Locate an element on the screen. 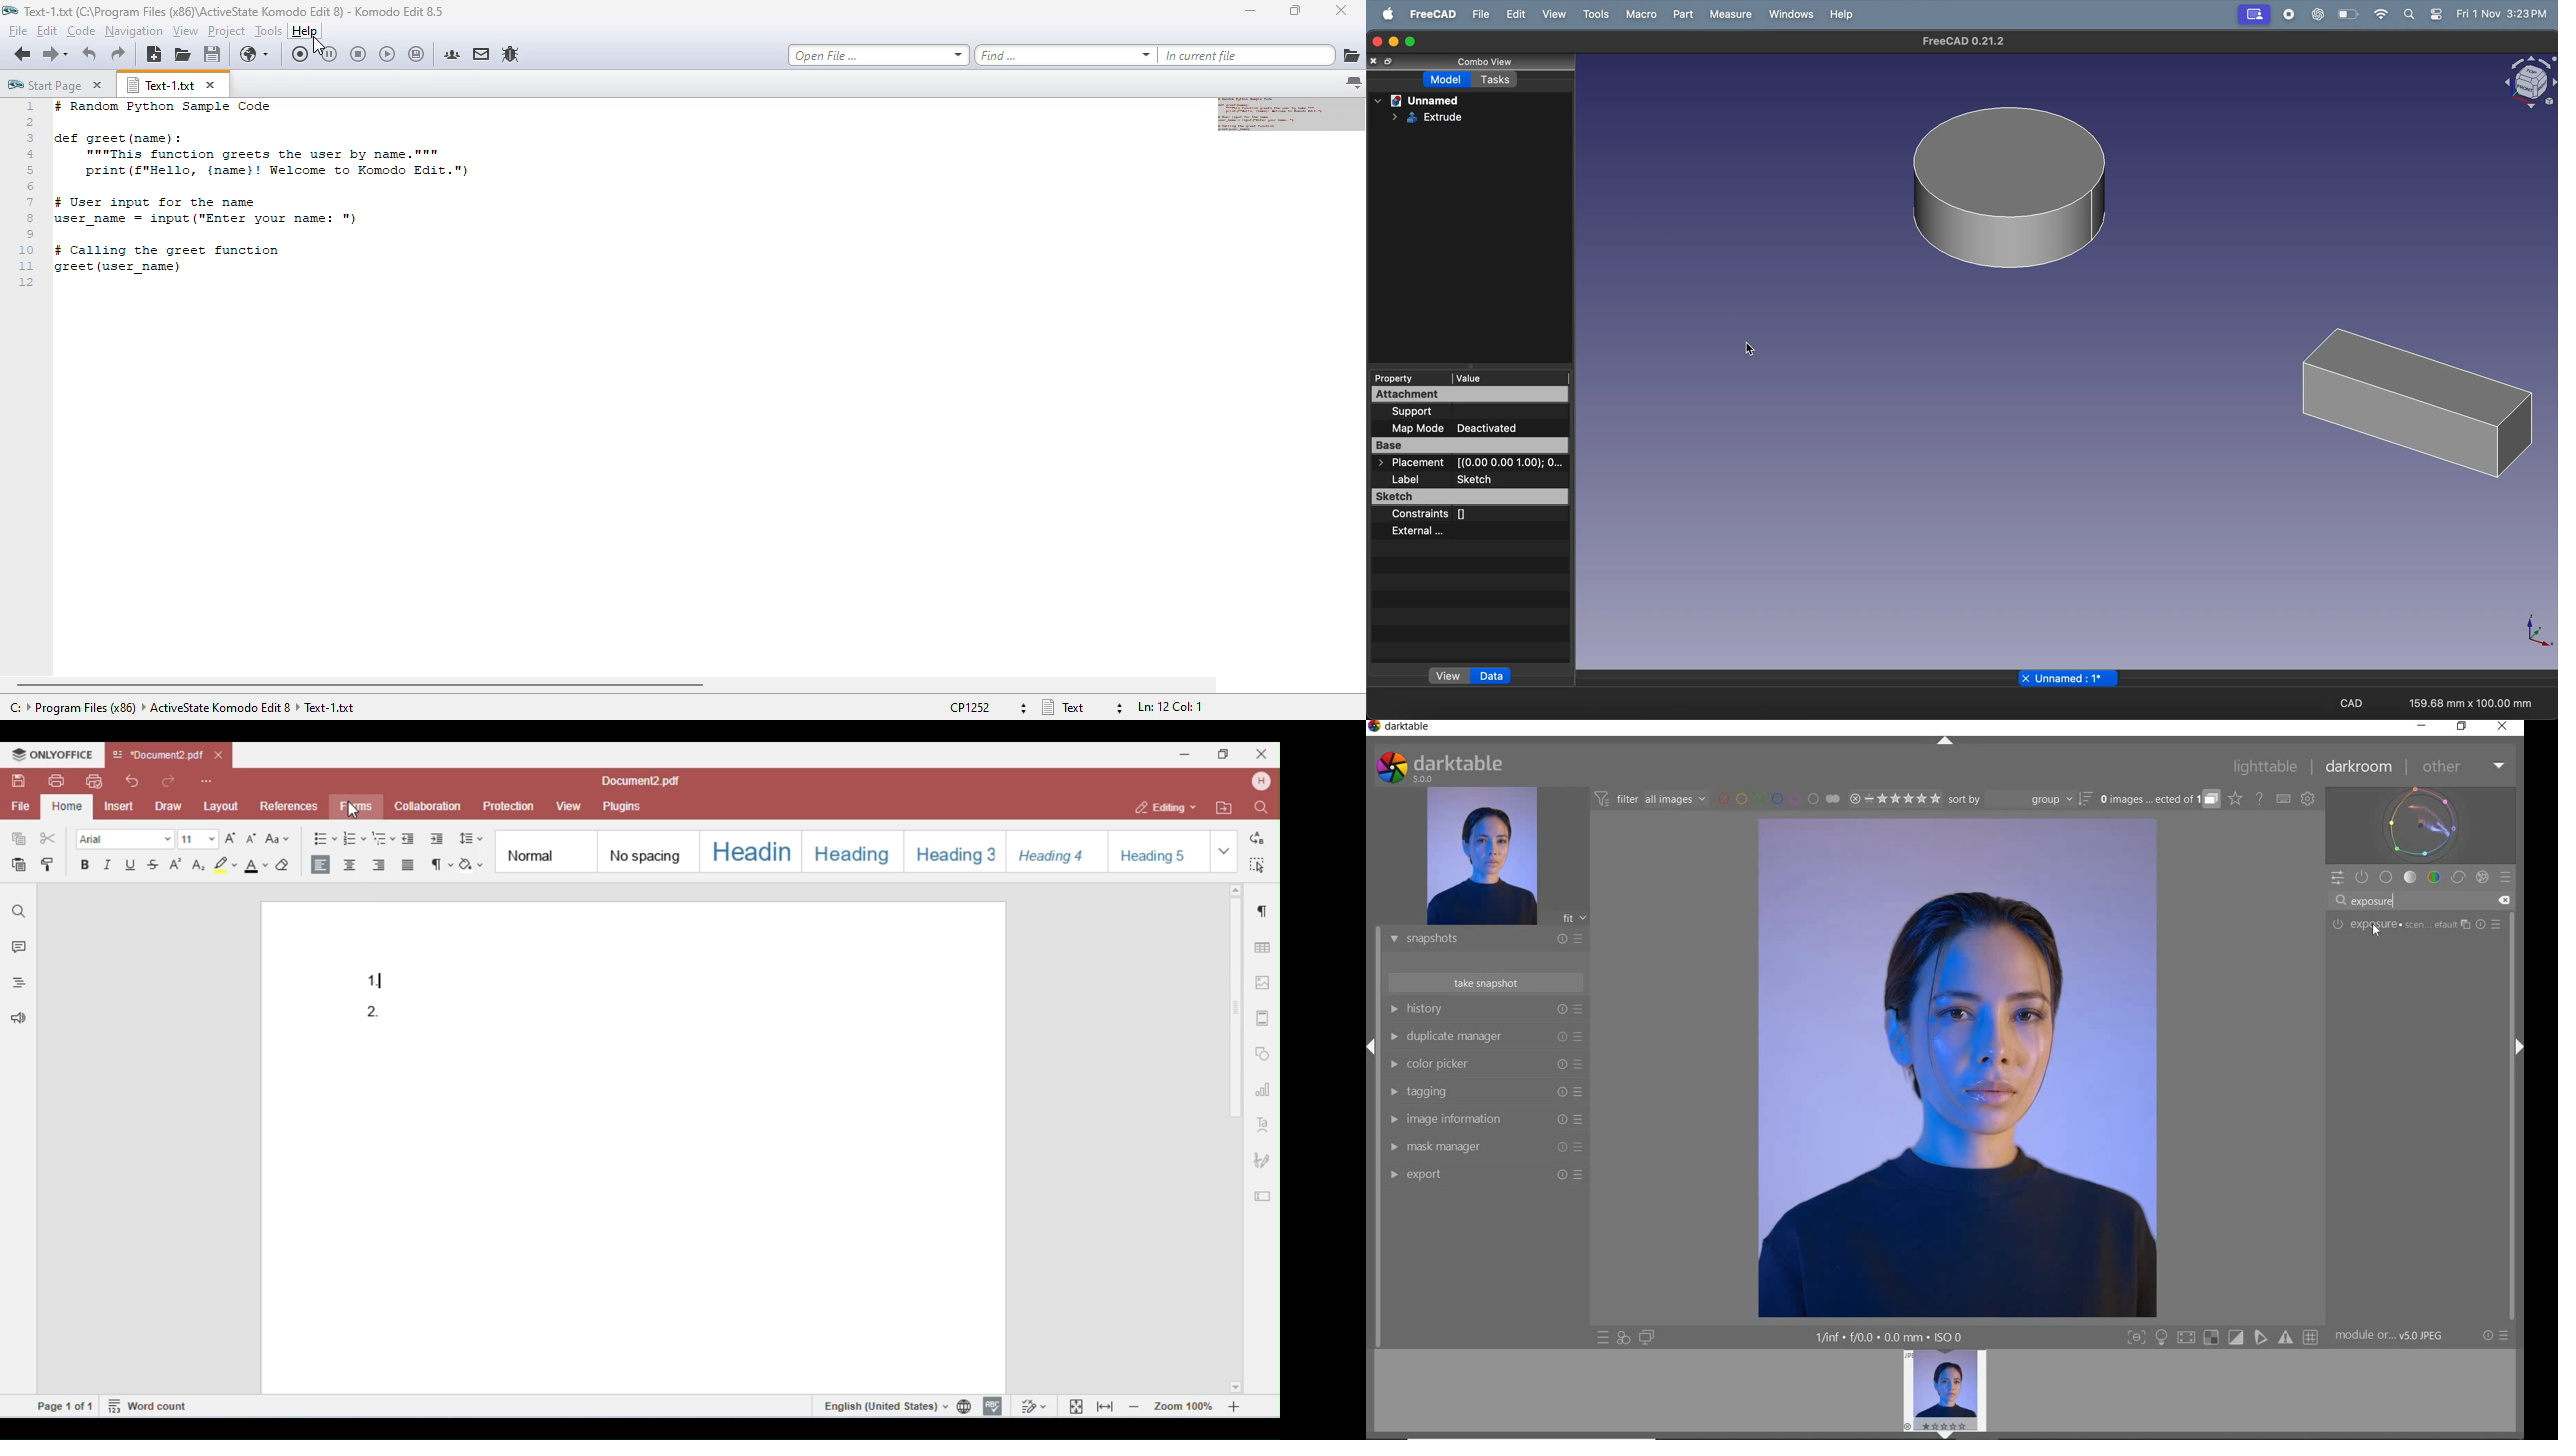 The image size is (2576, 1456). SHOW GLOBAL PREFERENCES is located at coordinates (2308, 799).